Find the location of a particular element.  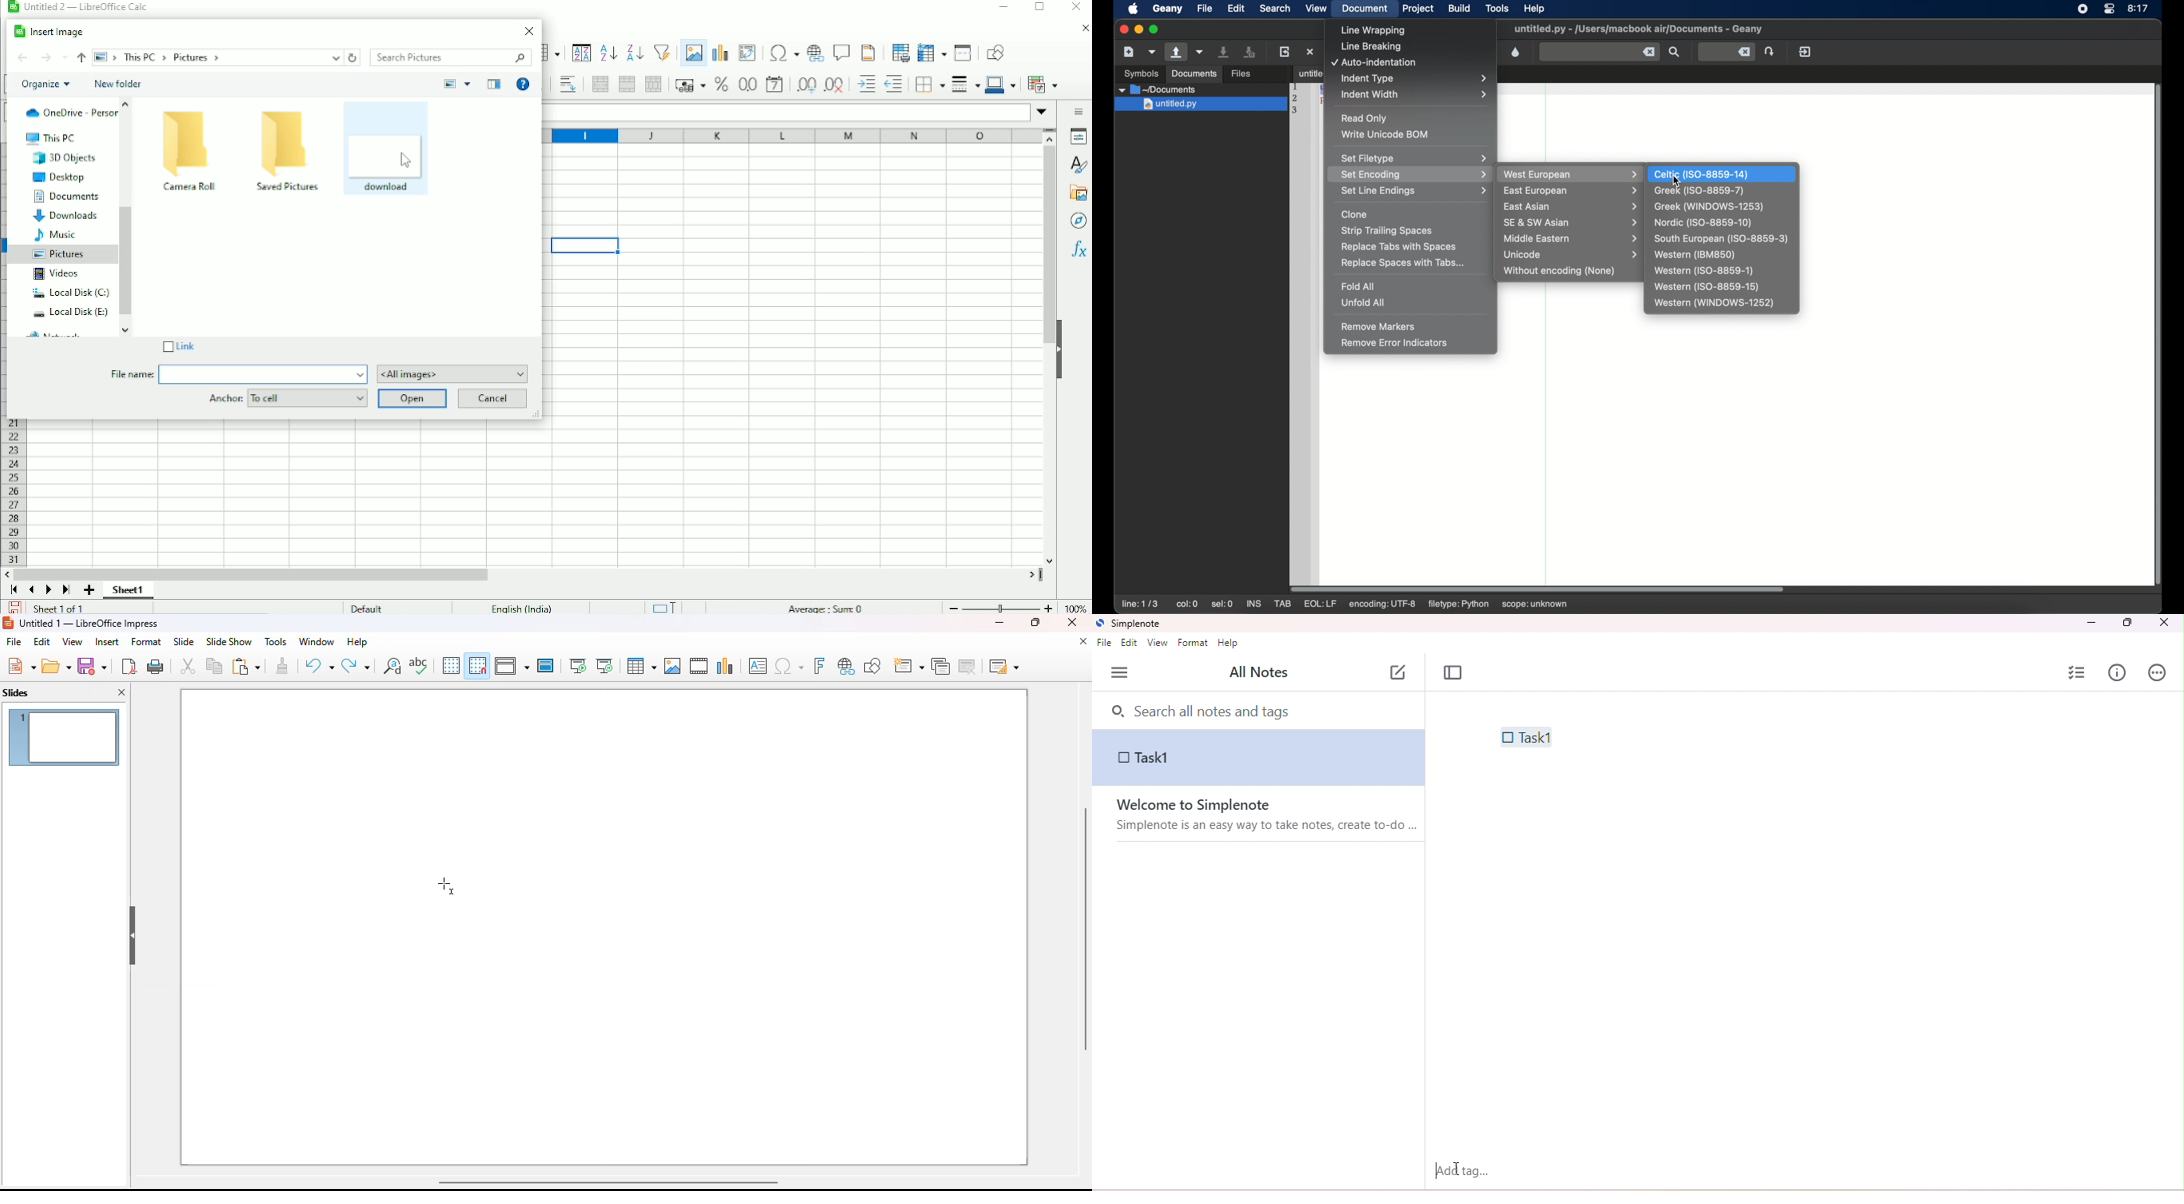

toggle focus mode is located at coordinates (1453, 673).